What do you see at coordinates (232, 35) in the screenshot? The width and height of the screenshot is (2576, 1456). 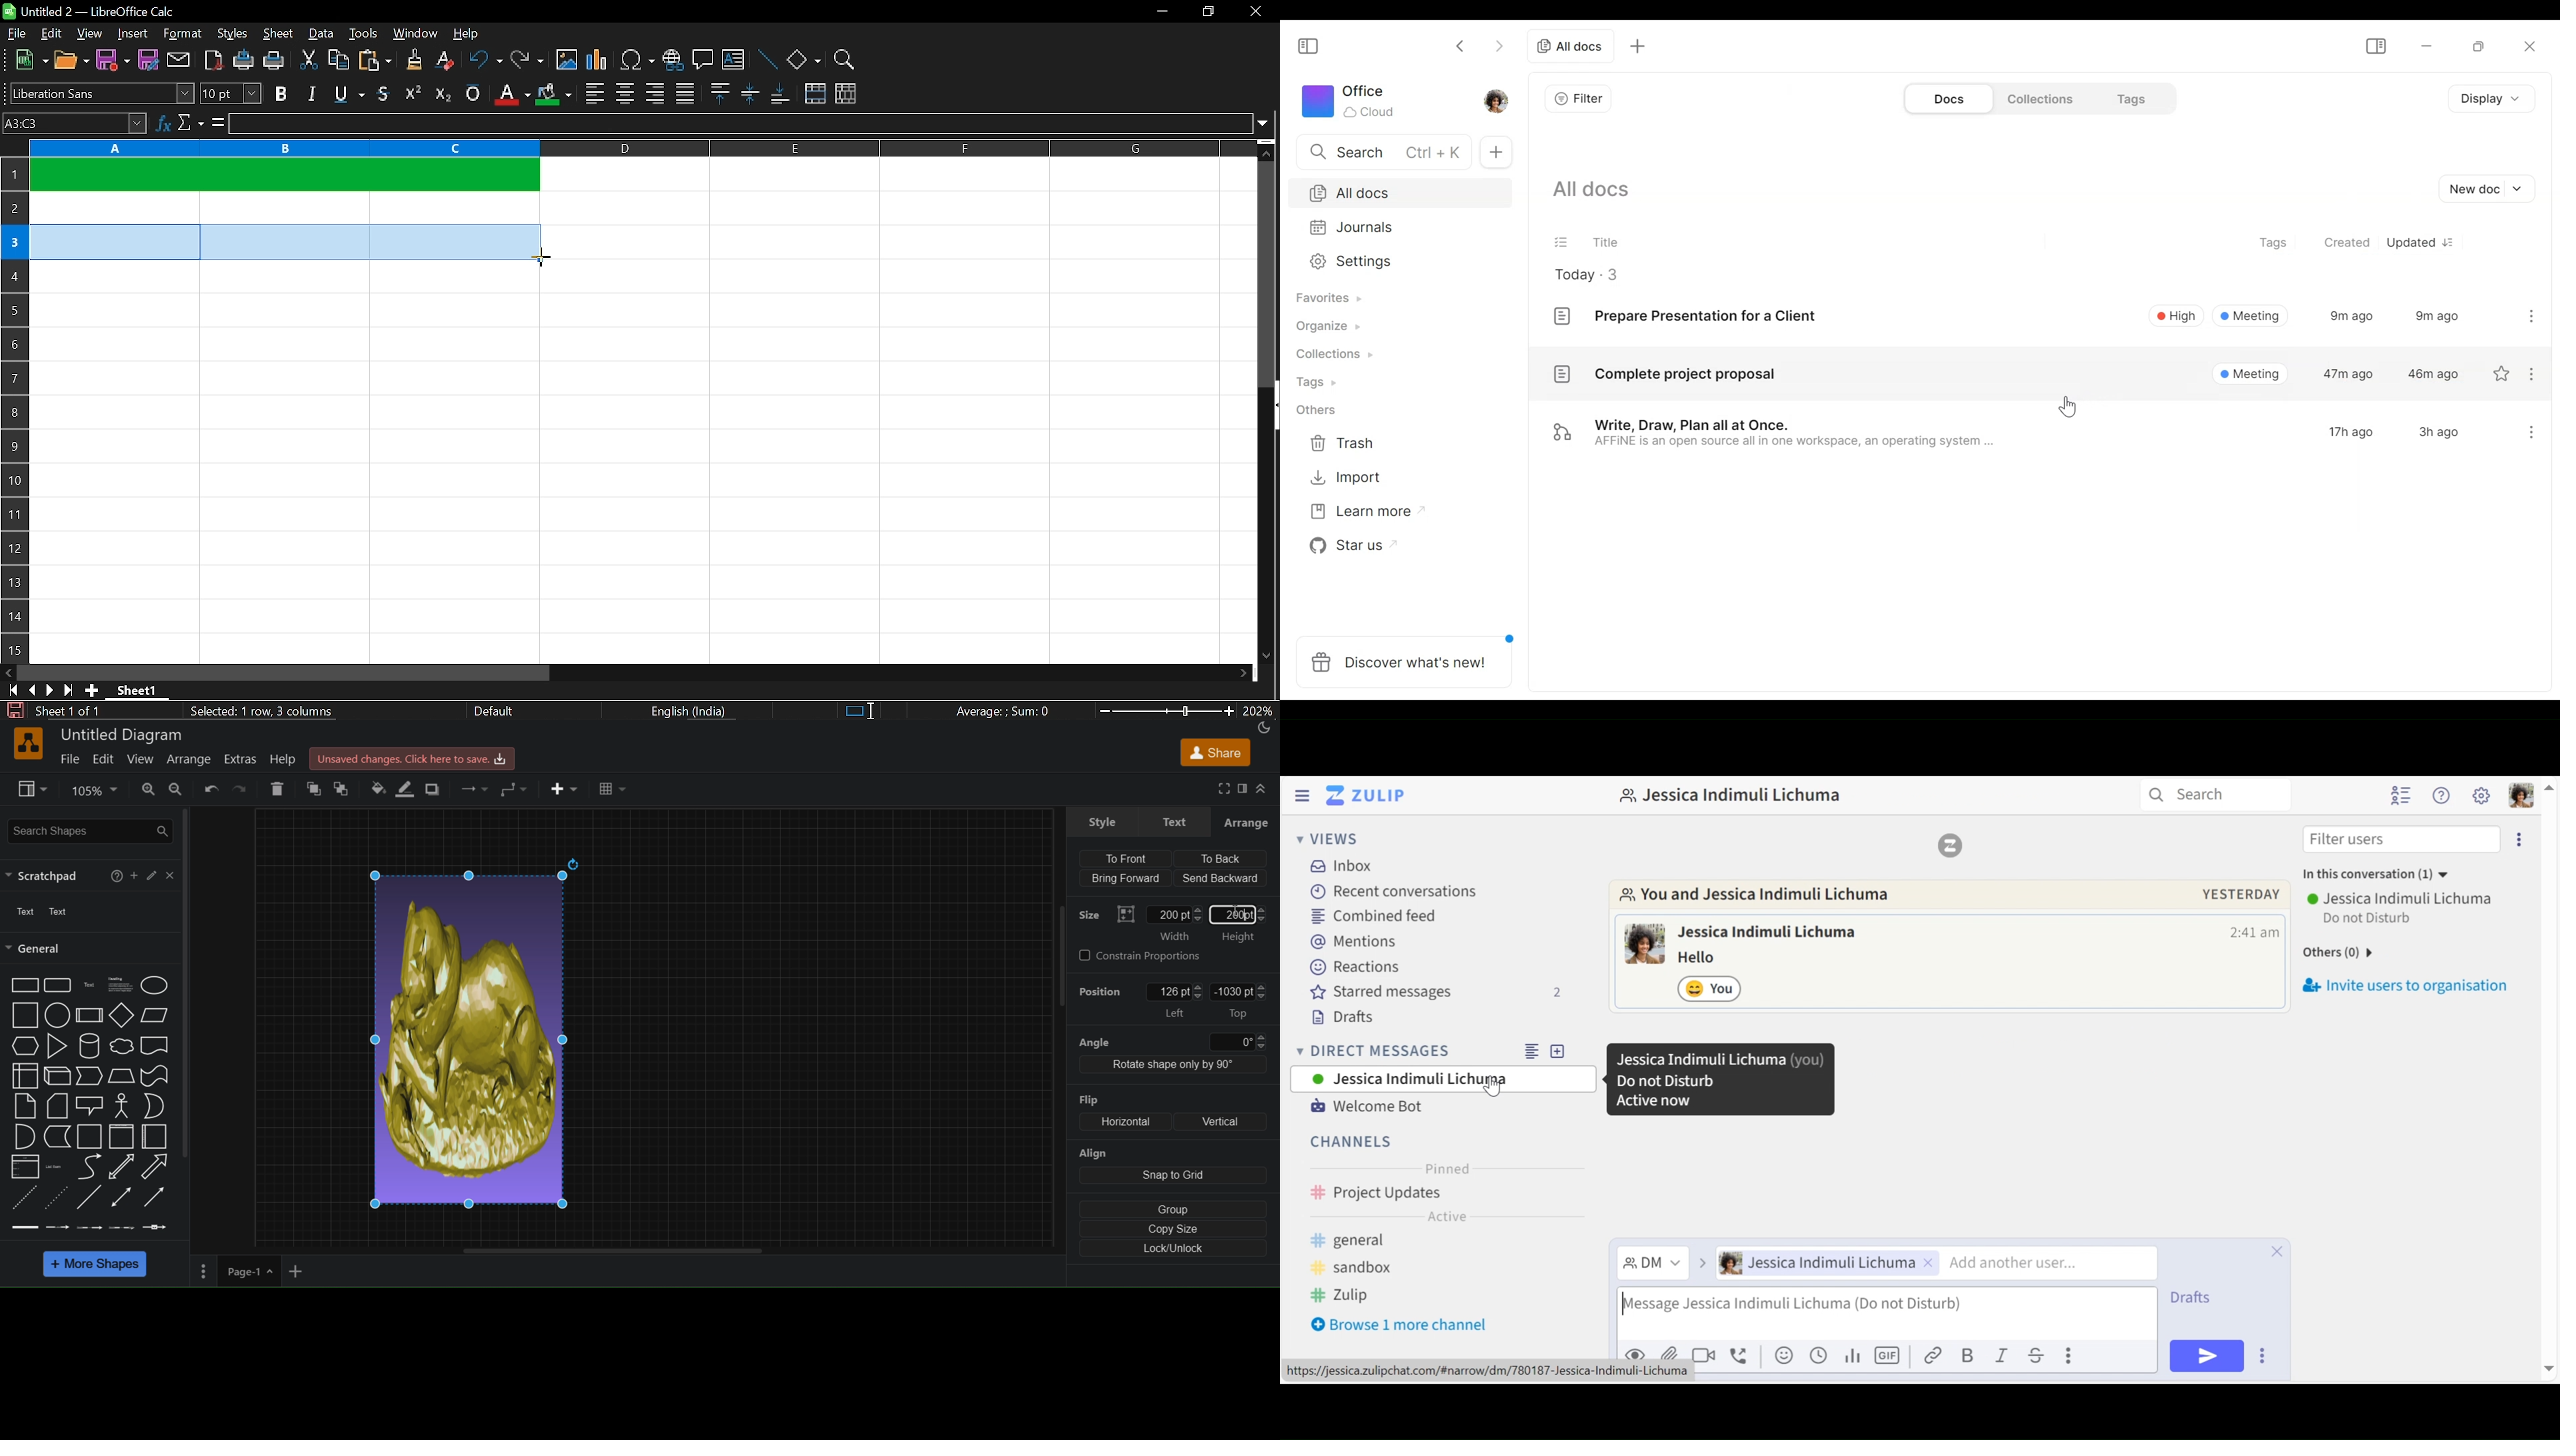 I see `styles` at bounding box center [232, 35].